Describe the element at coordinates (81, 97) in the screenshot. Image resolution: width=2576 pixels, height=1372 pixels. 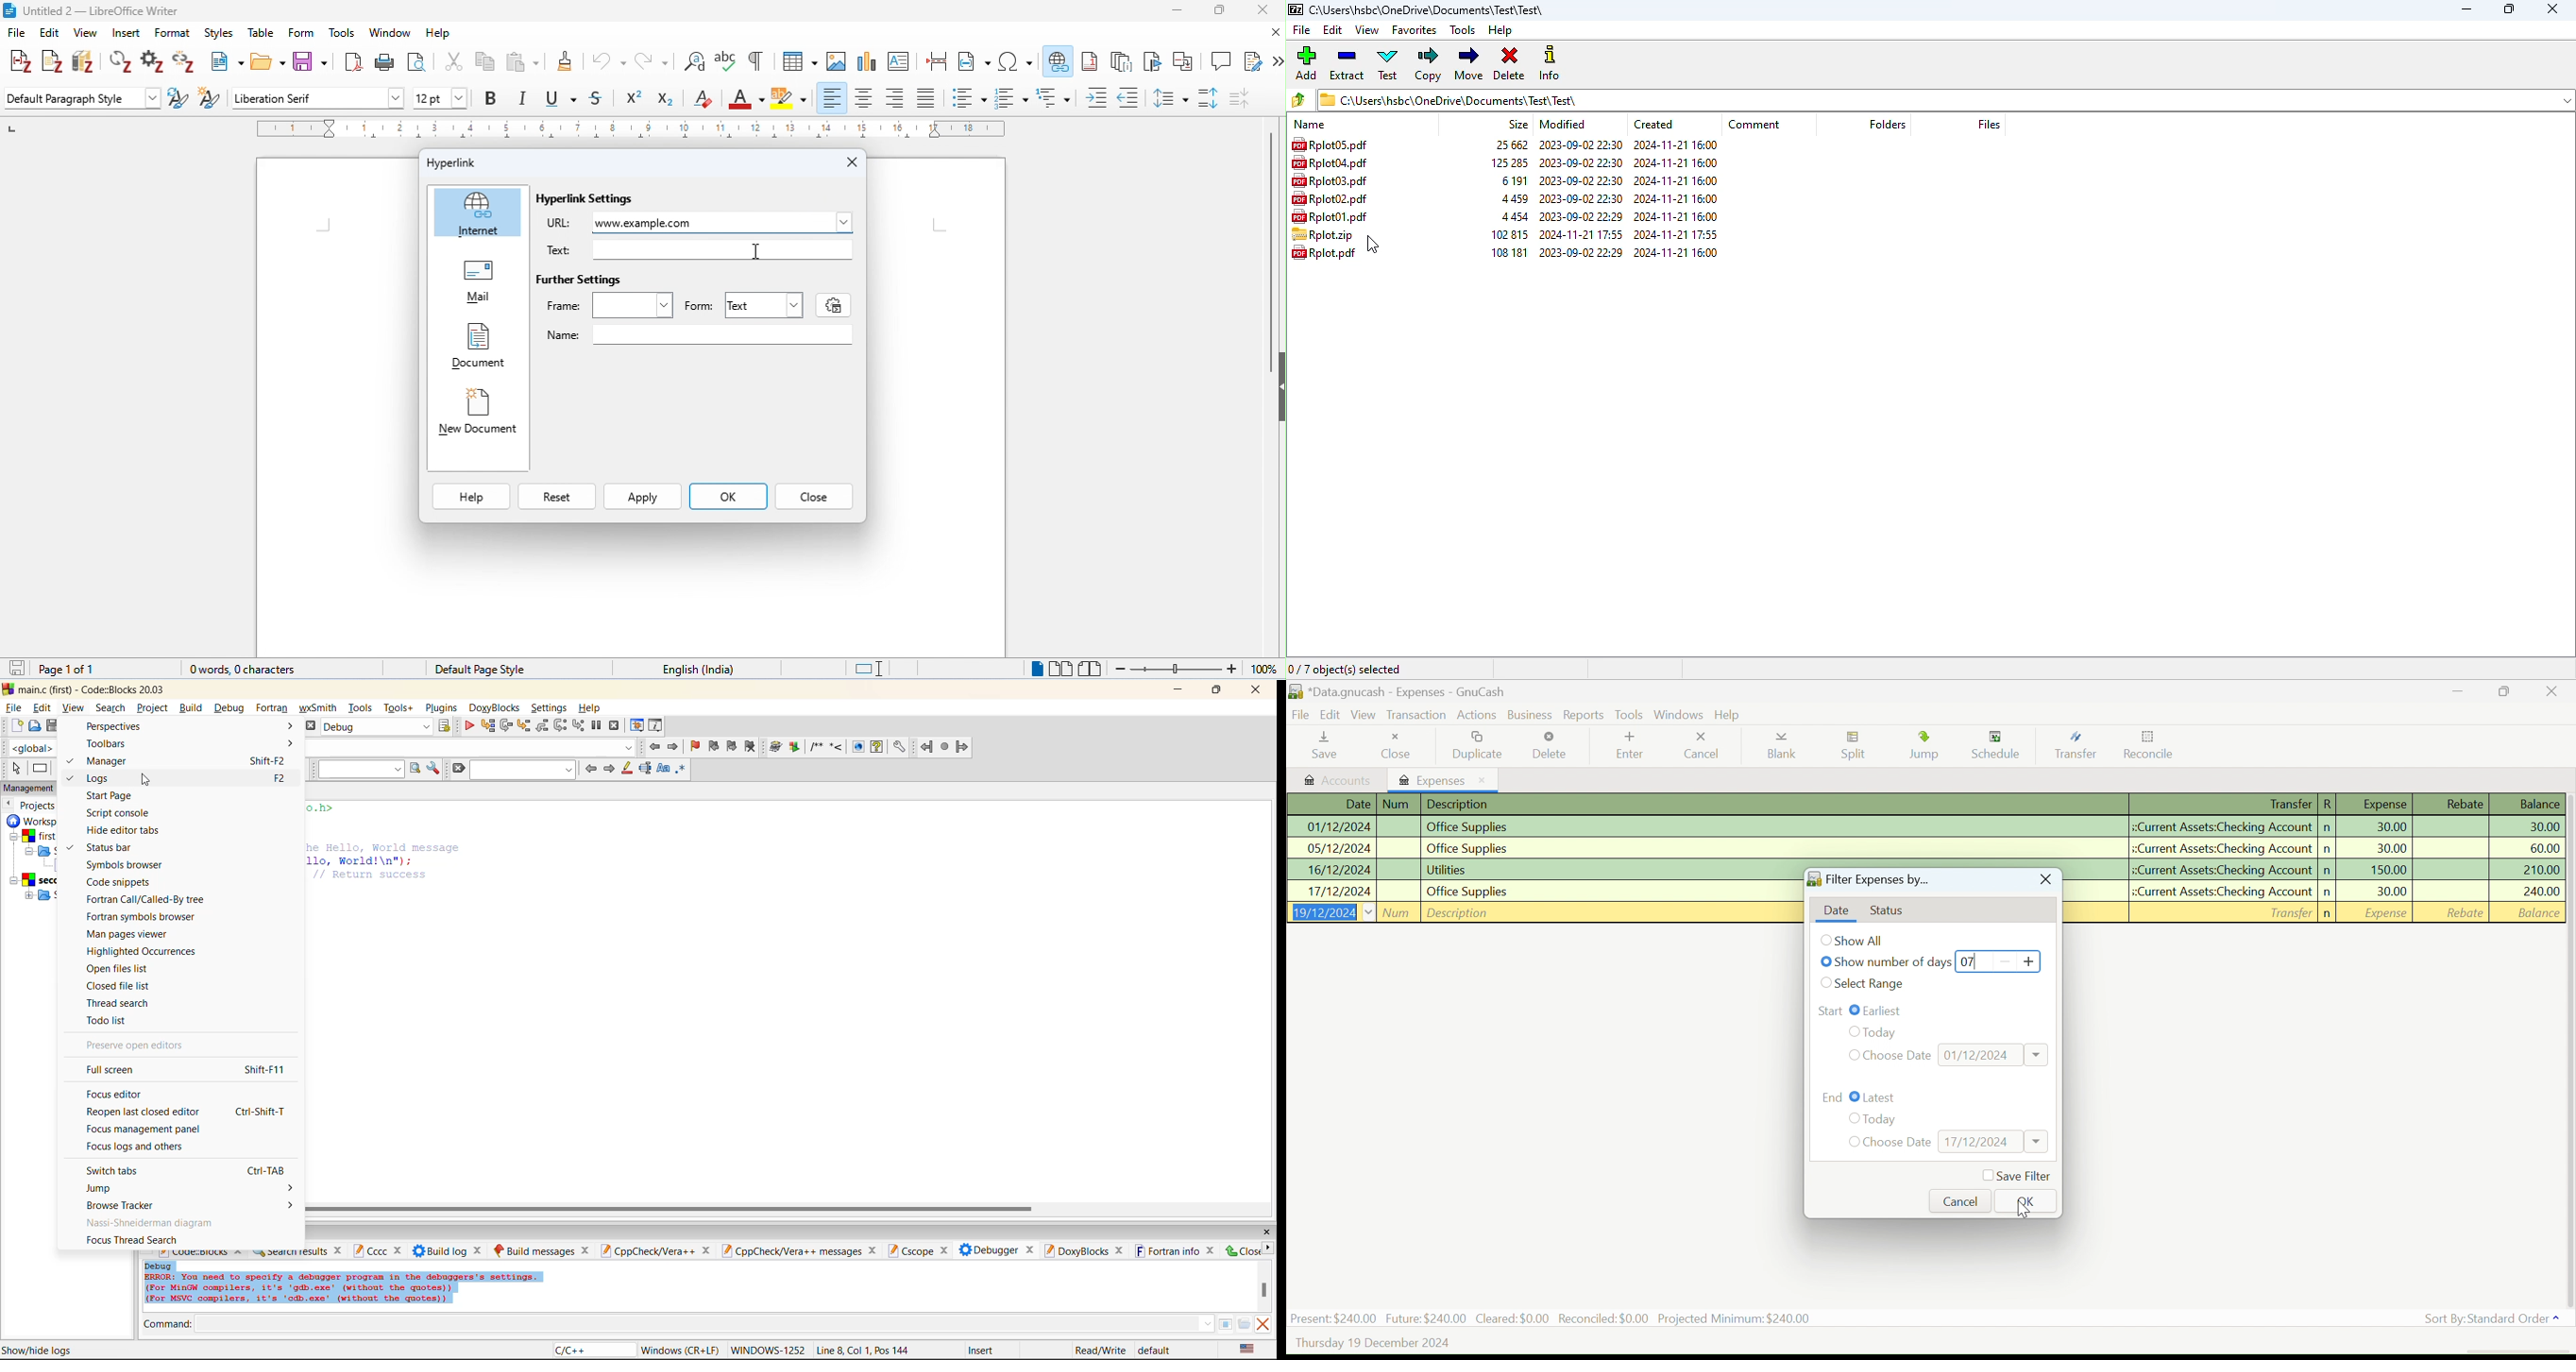
I see `default paragraph style` at that location.